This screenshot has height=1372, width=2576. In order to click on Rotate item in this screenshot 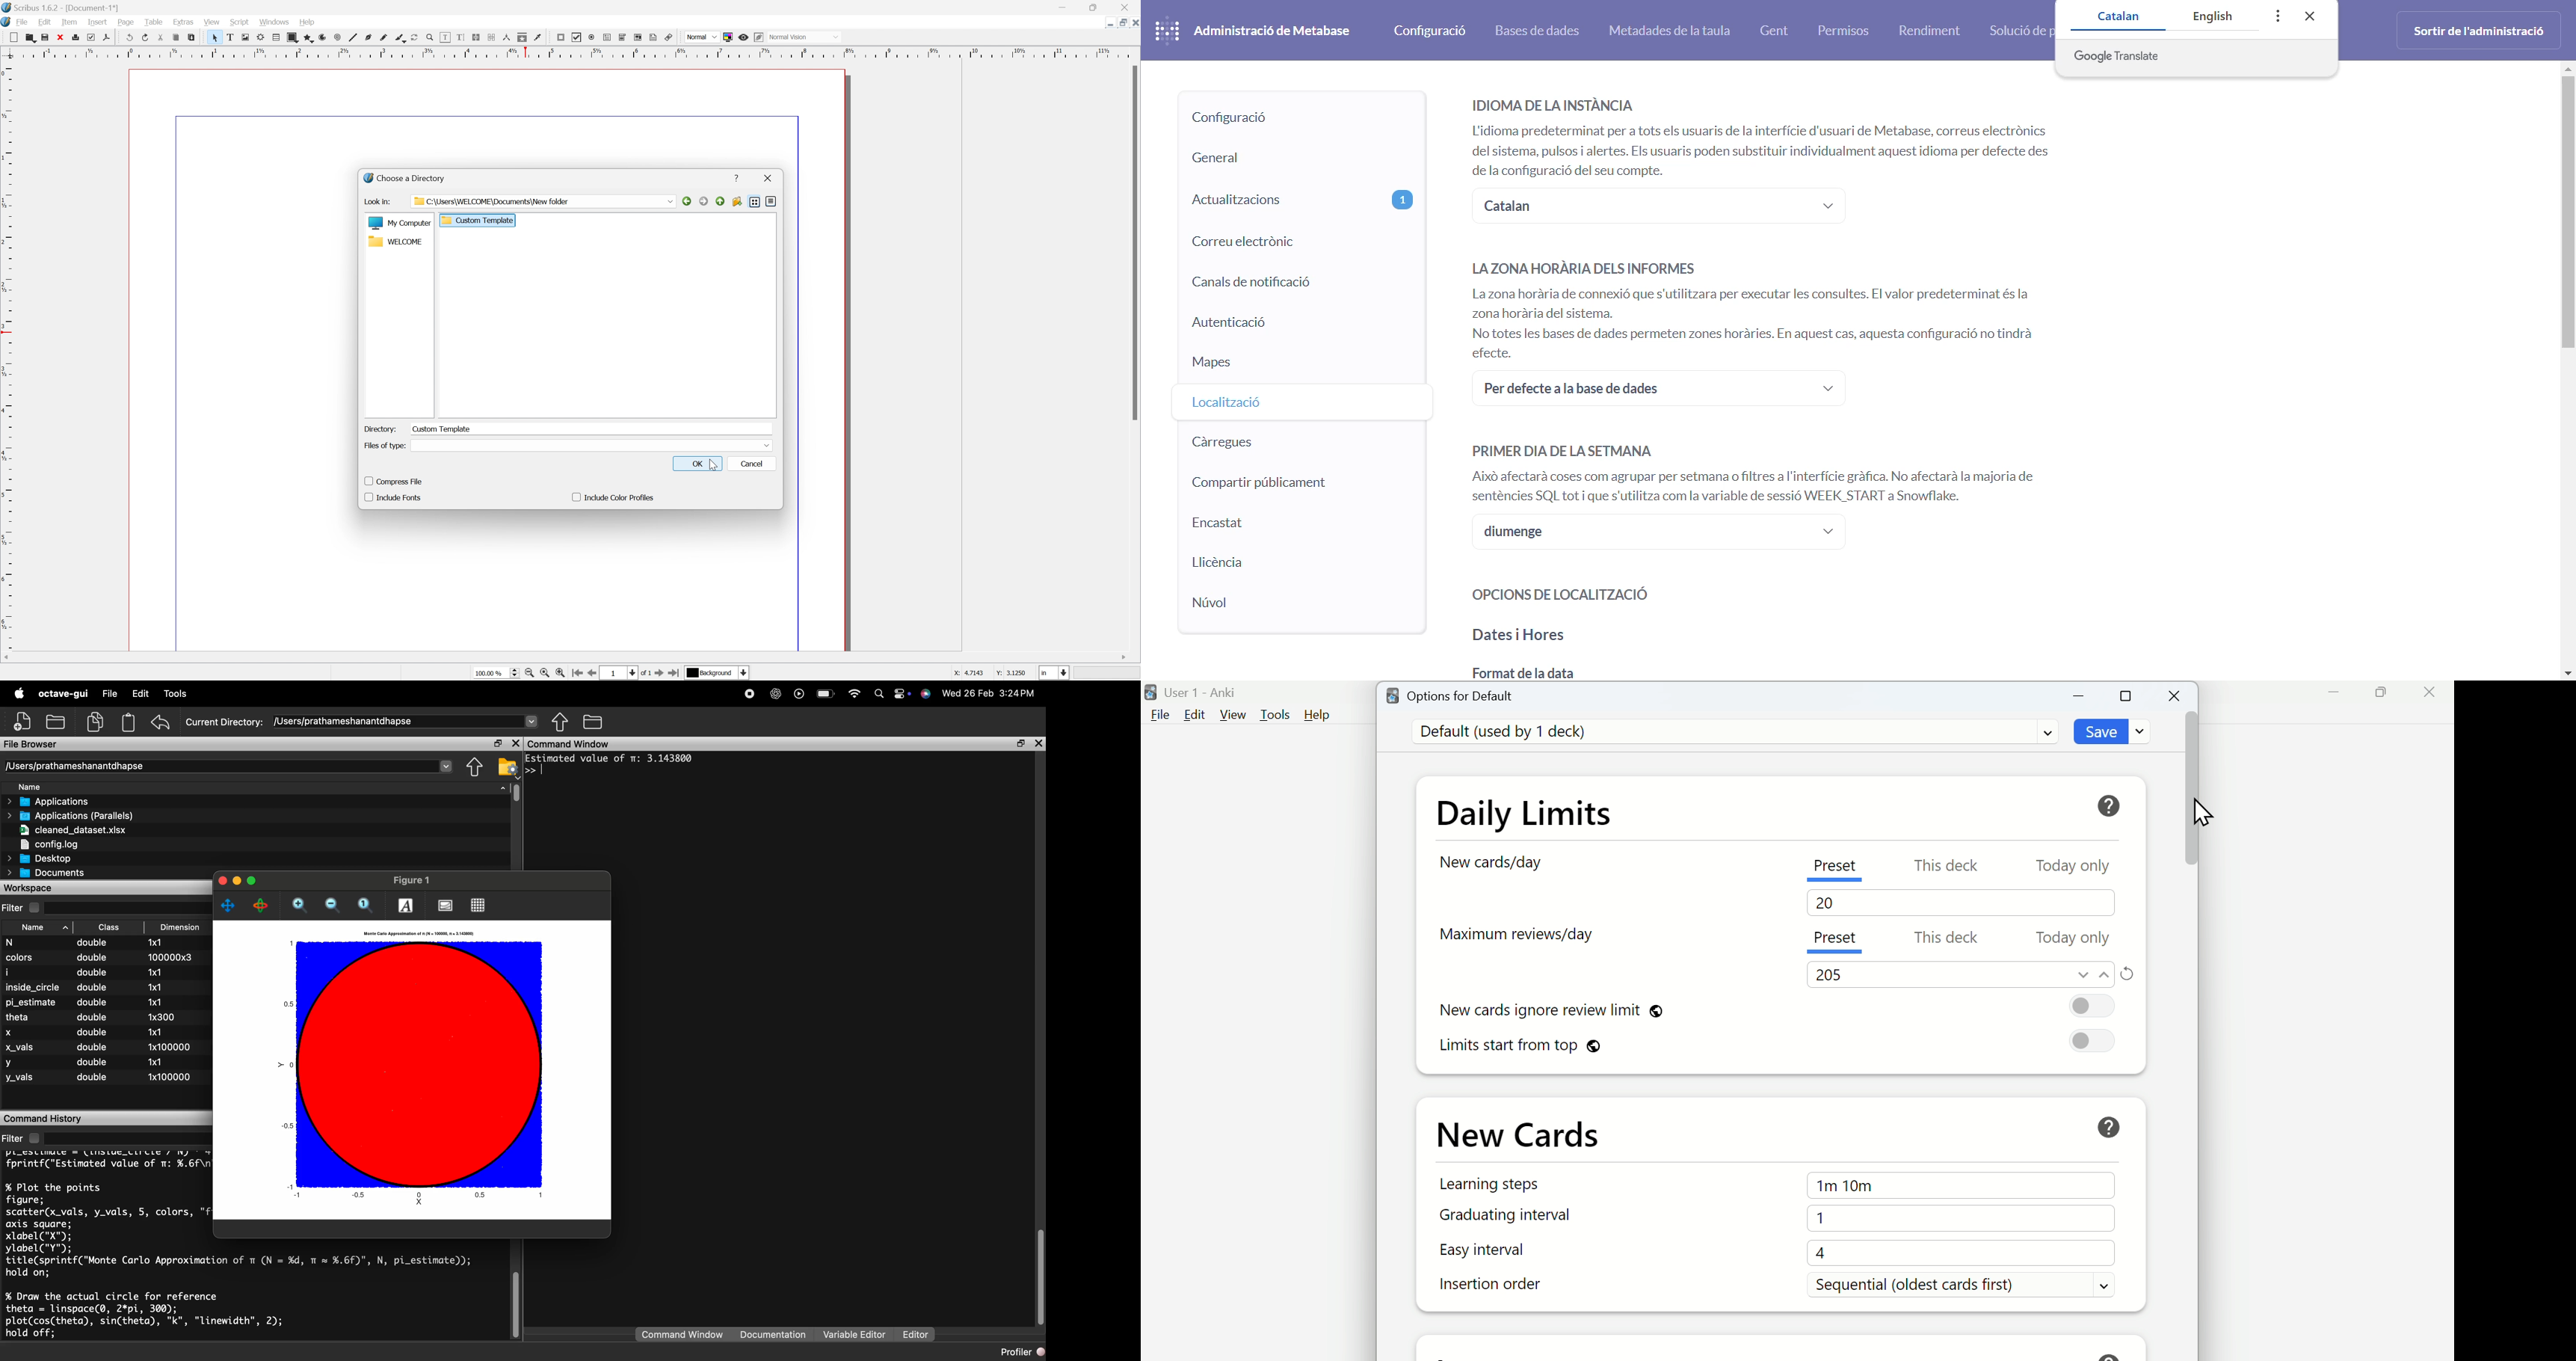, I will do `click(414, 37)`.